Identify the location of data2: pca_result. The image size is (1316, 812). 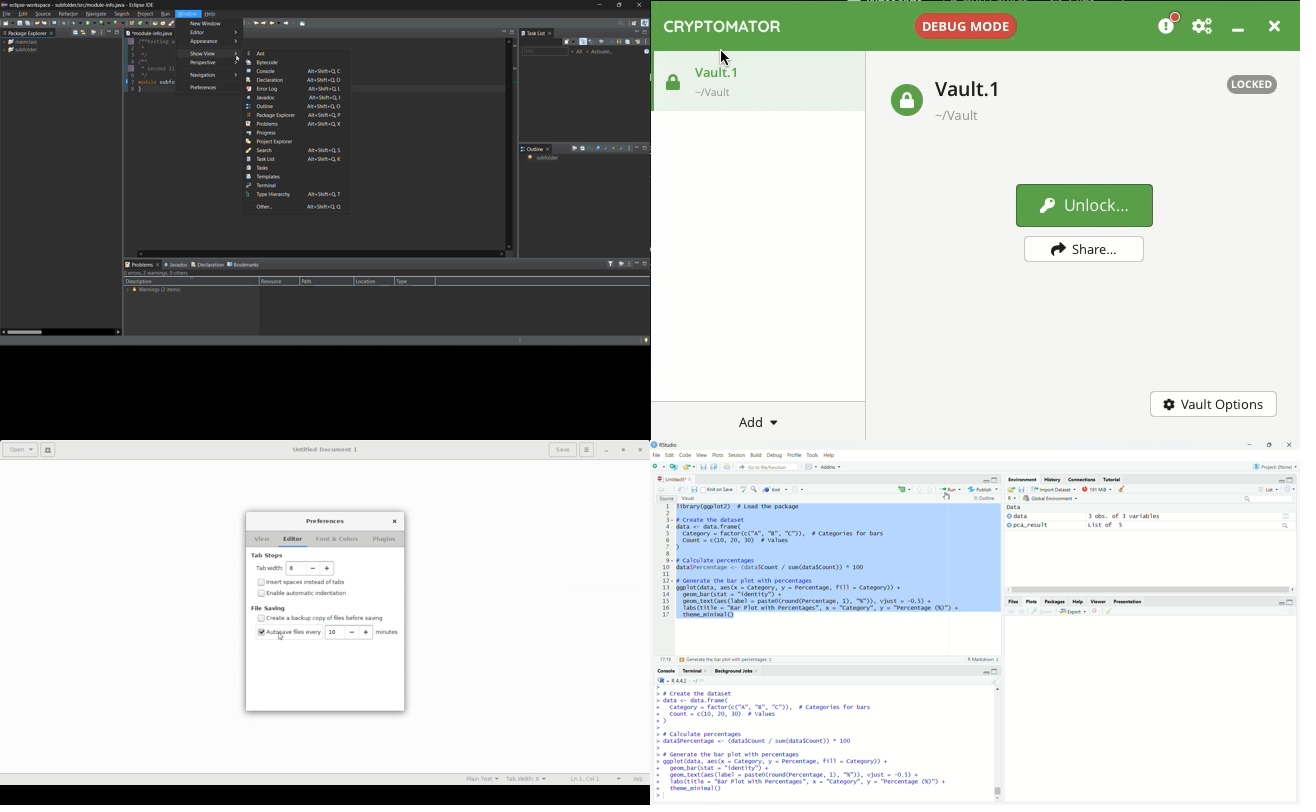
(1033, 526).